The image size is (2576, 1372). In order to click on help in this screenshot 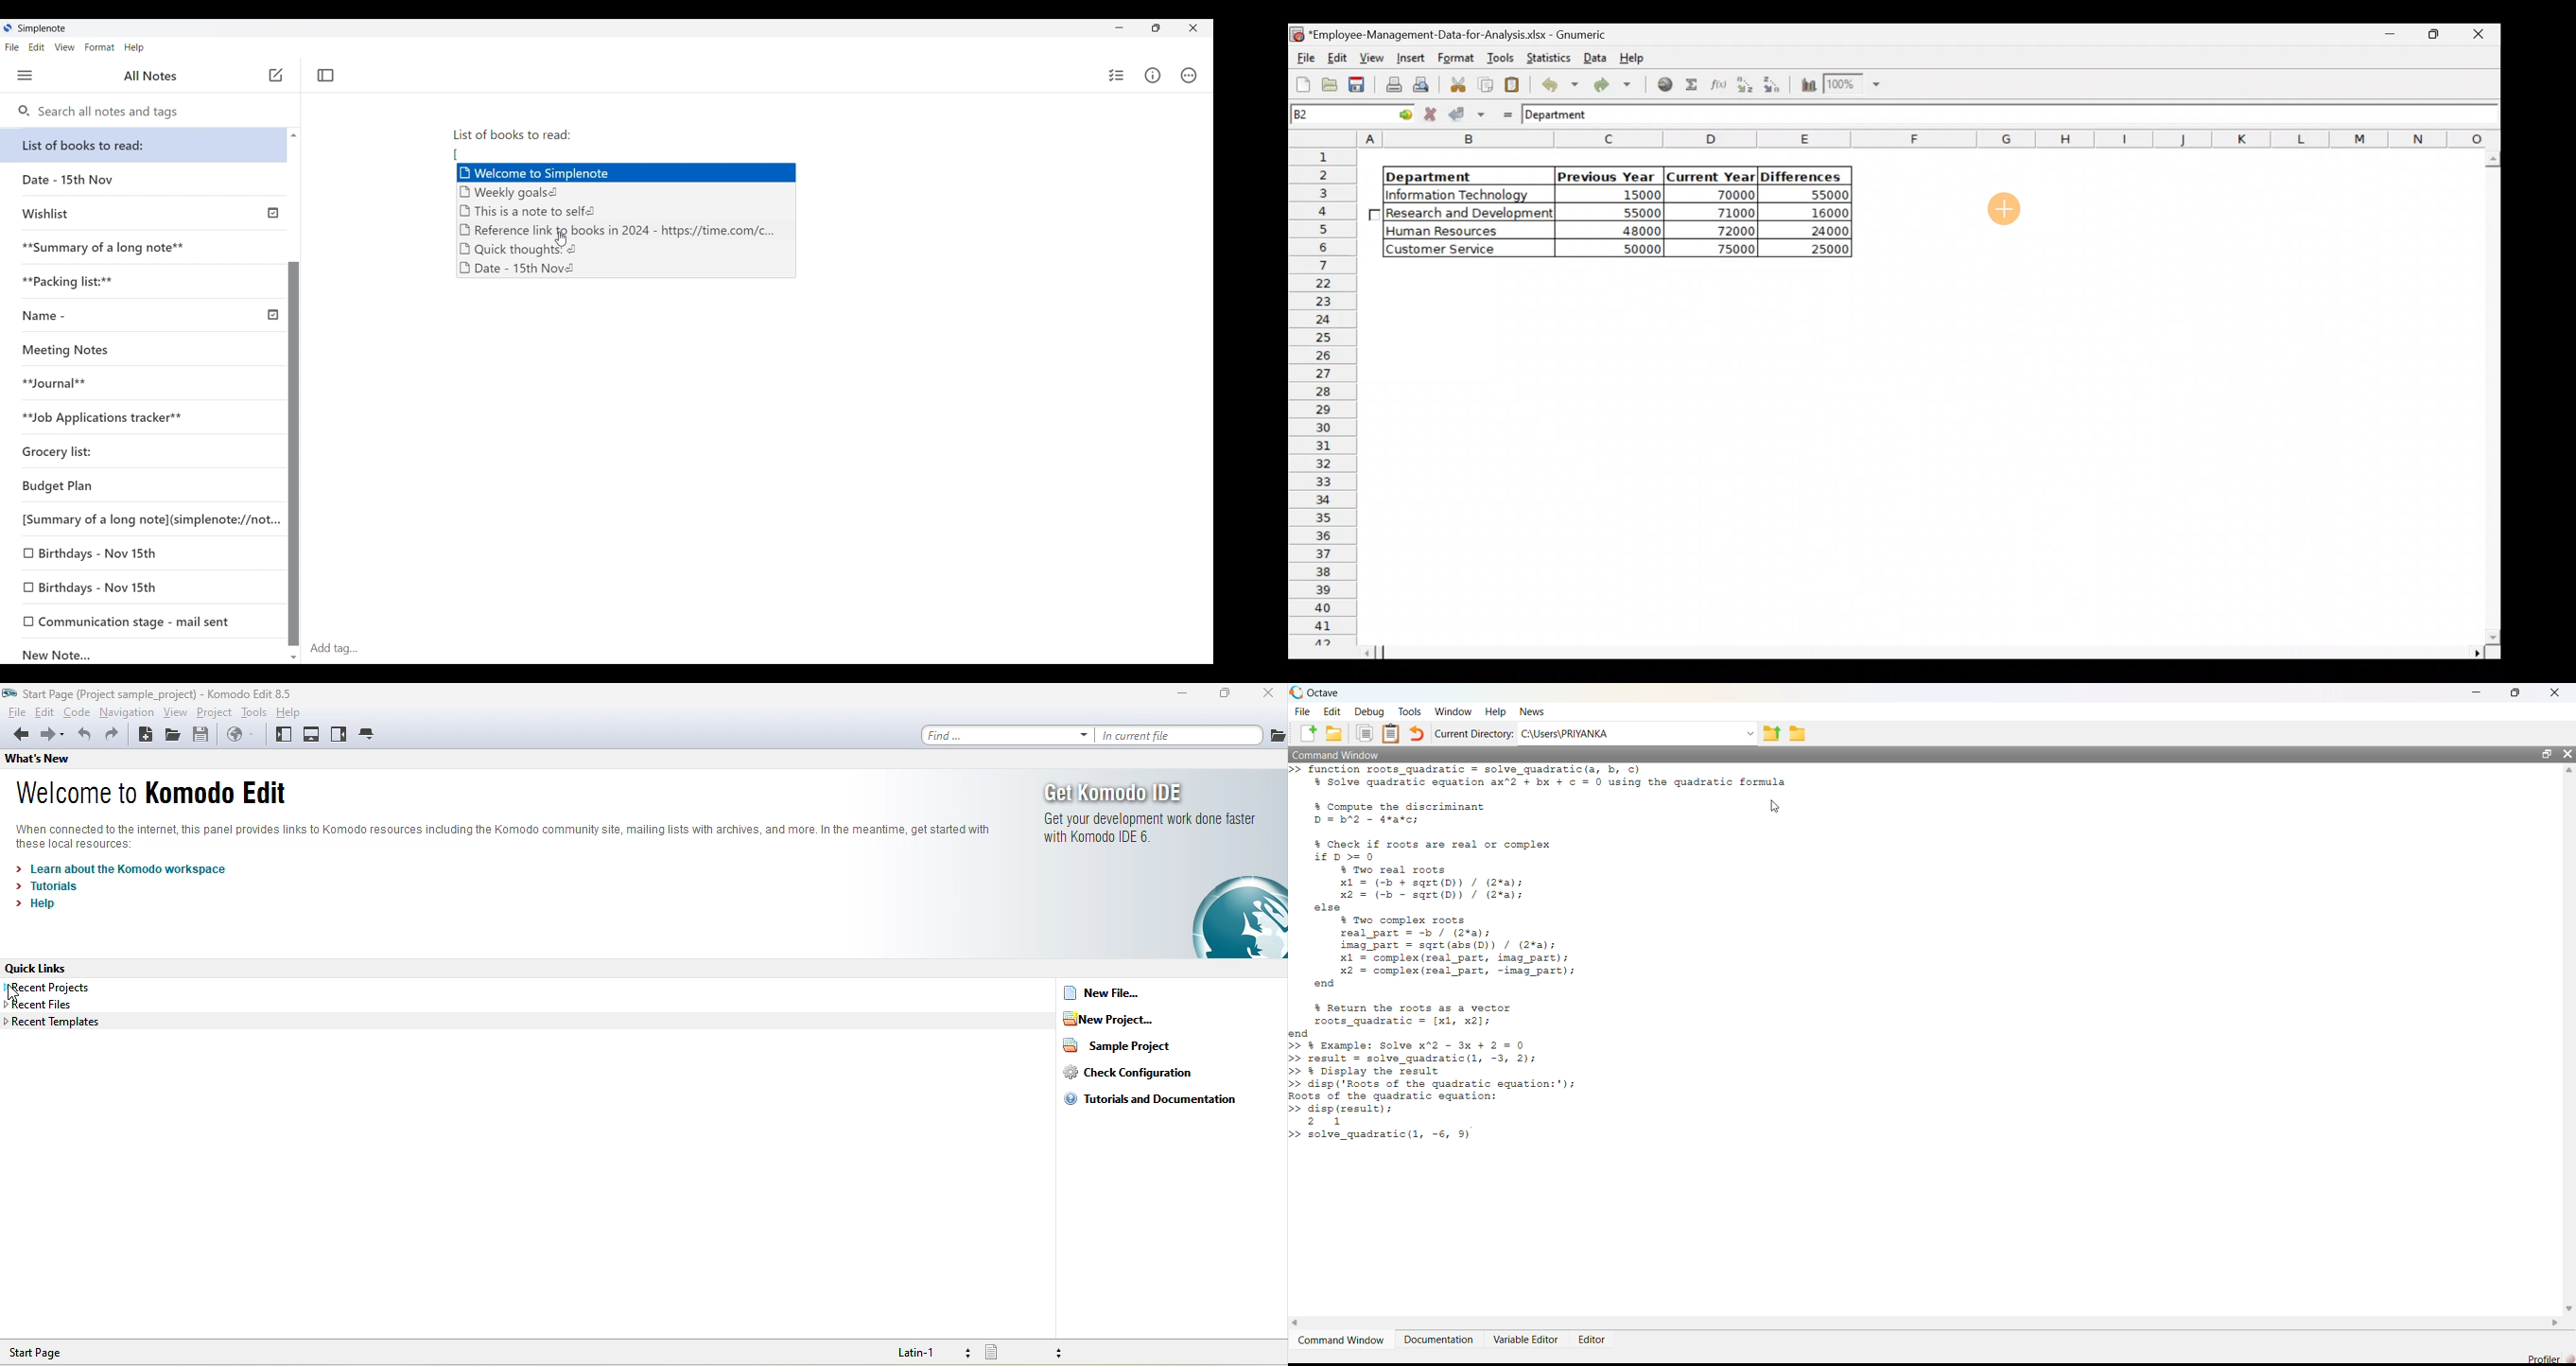, I will do `click(33, 907)`.